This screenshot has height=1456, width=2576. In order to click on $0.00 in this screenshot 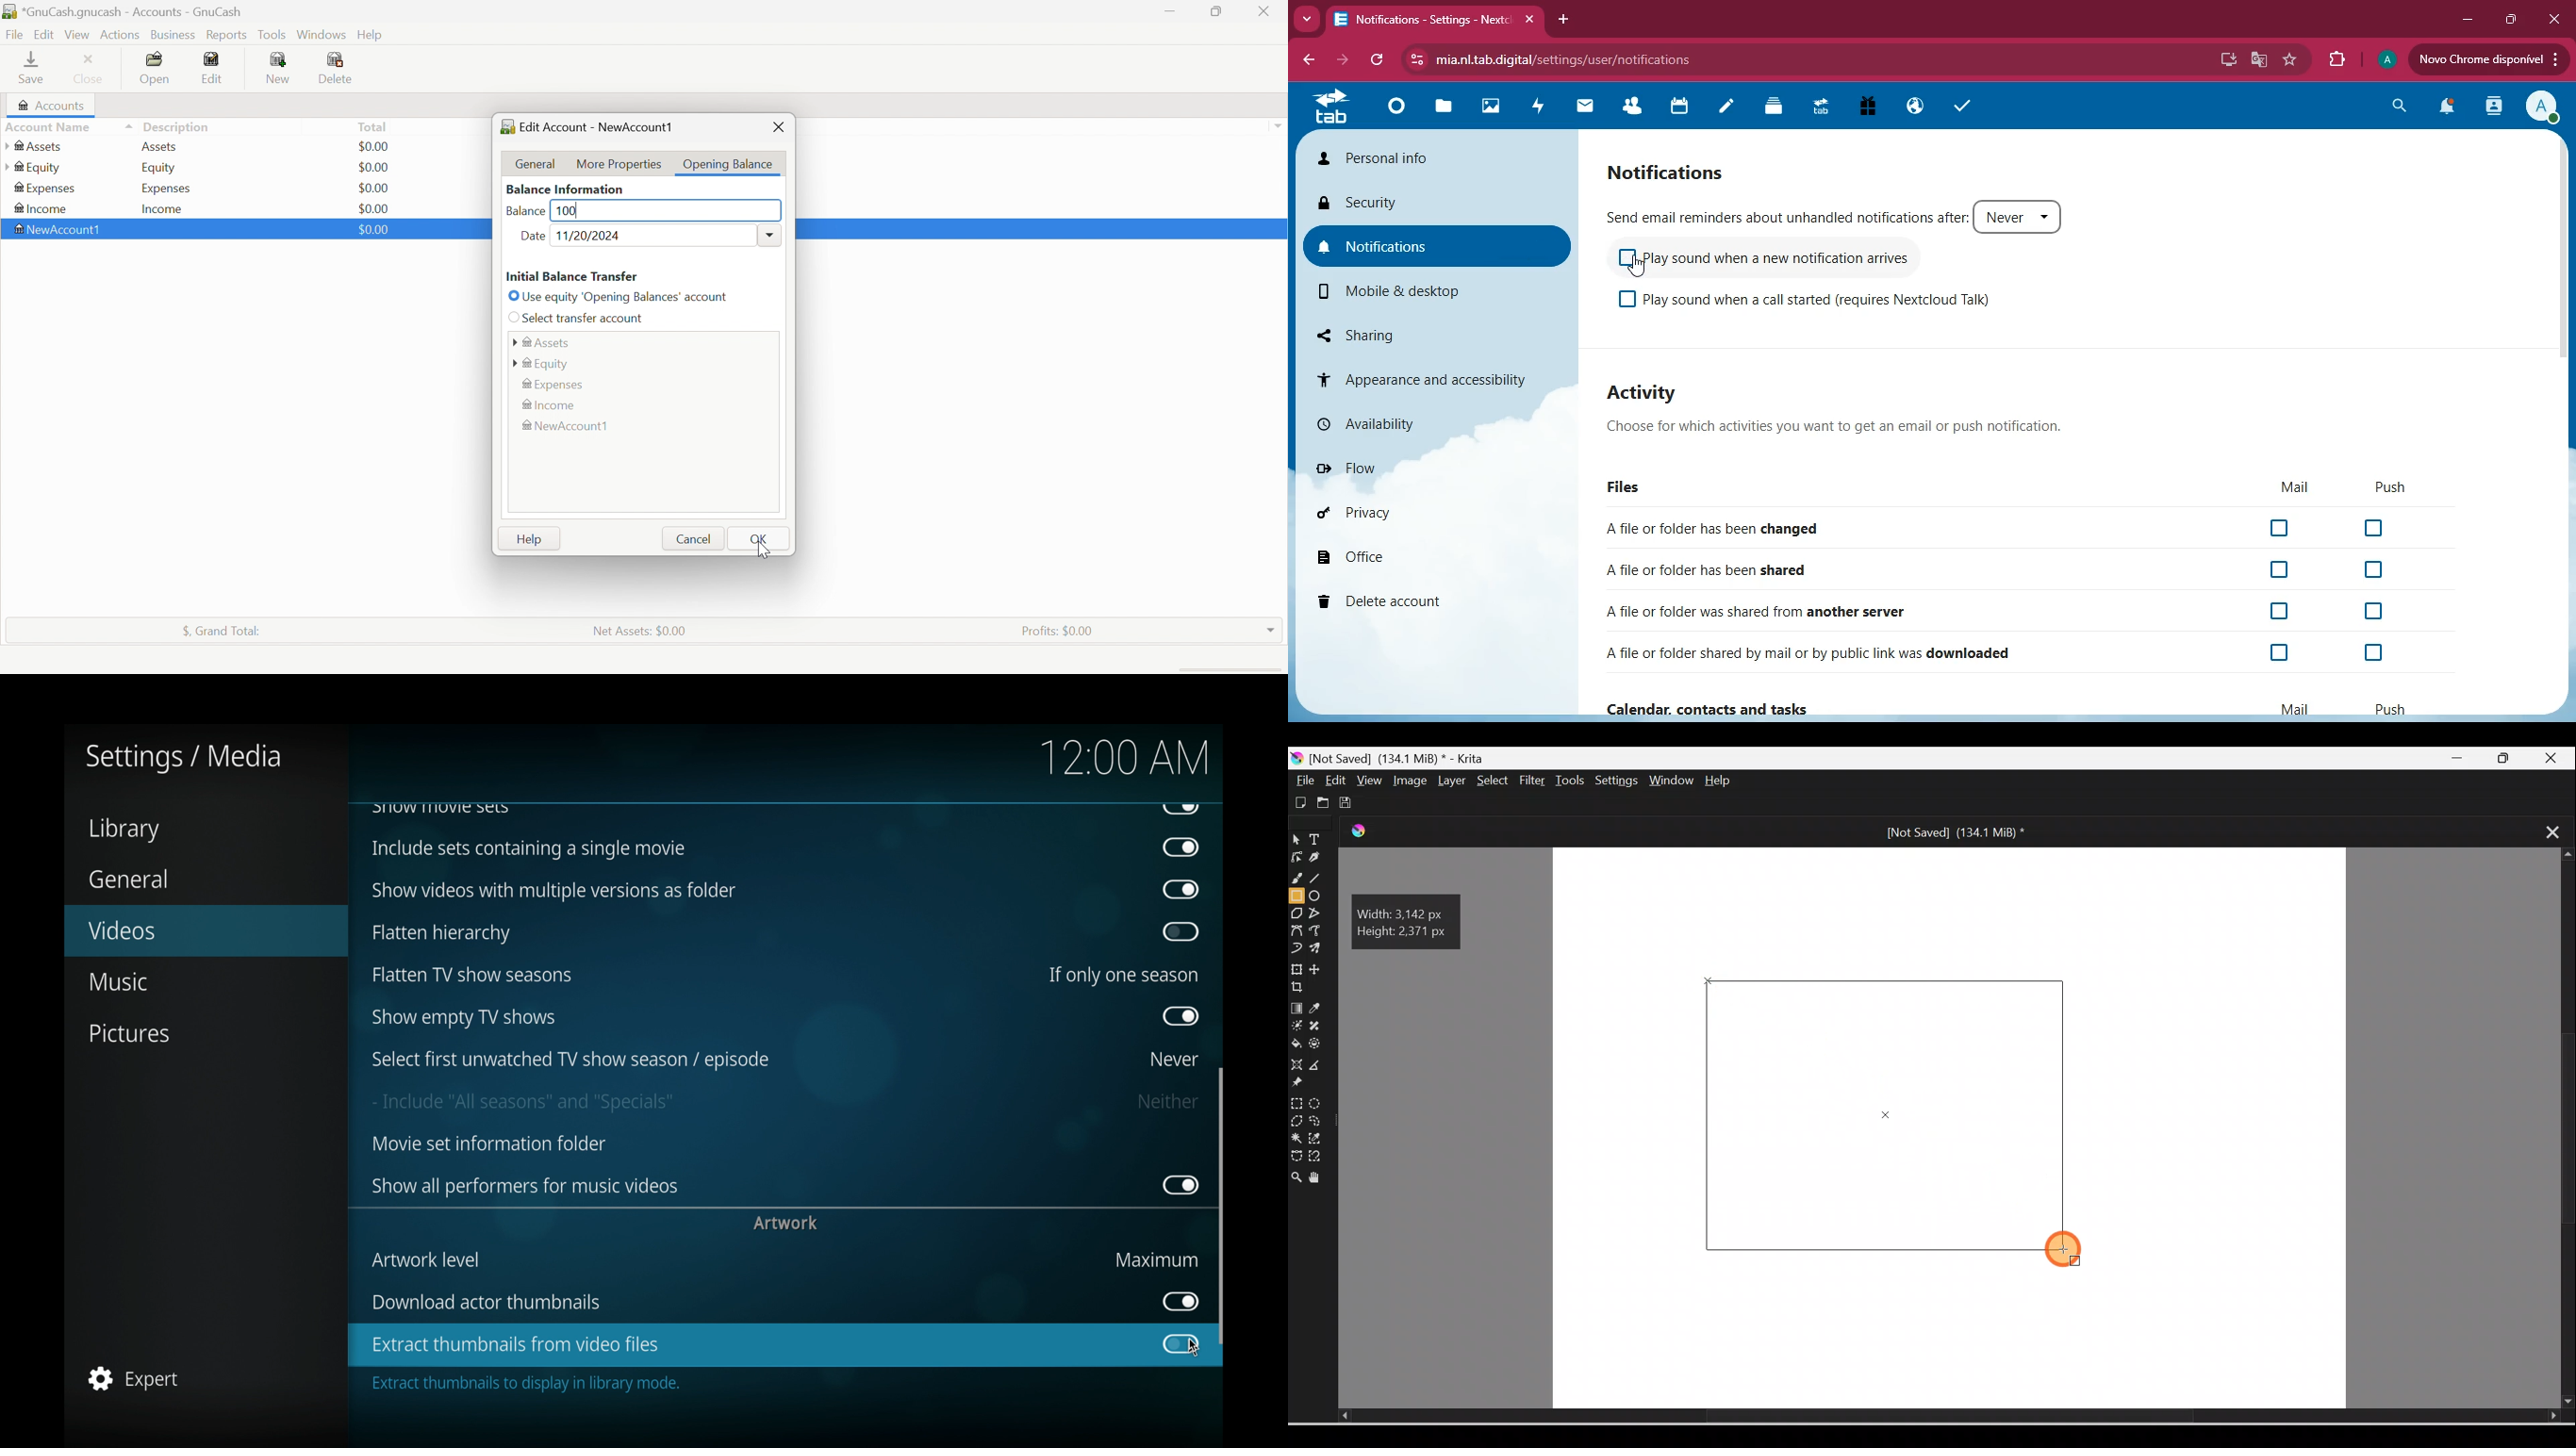, I will do `click(372, 230)`.